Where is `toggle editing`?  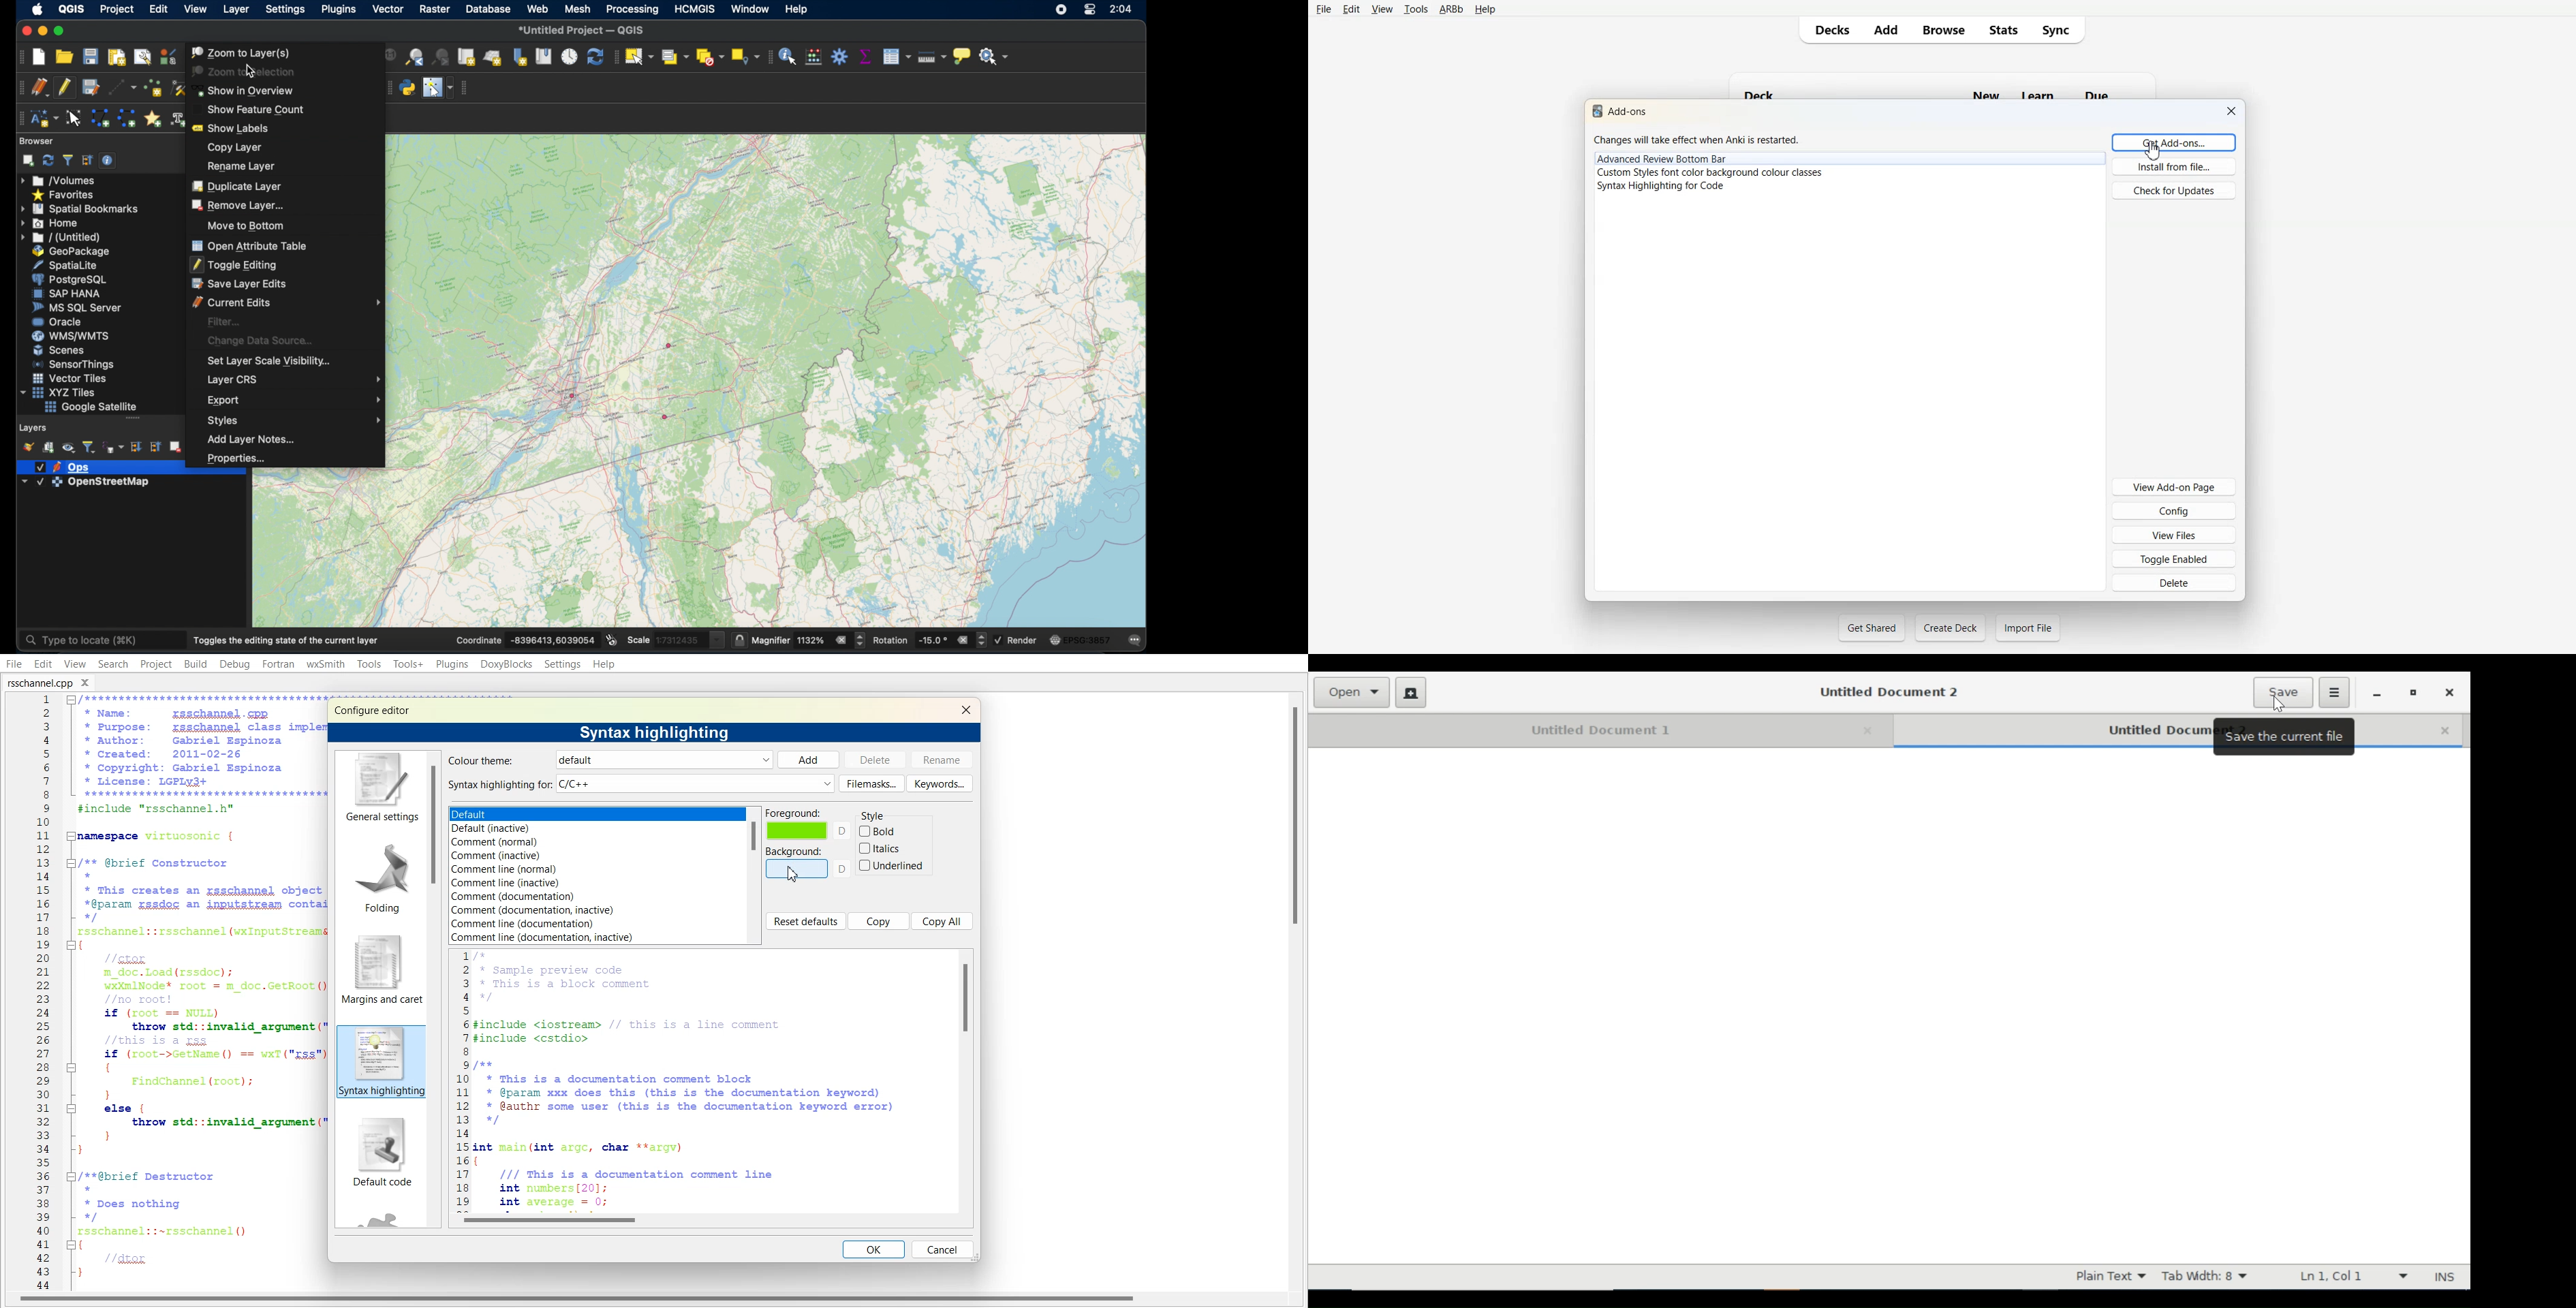 toggle editing is located at coordinates (64, 88).